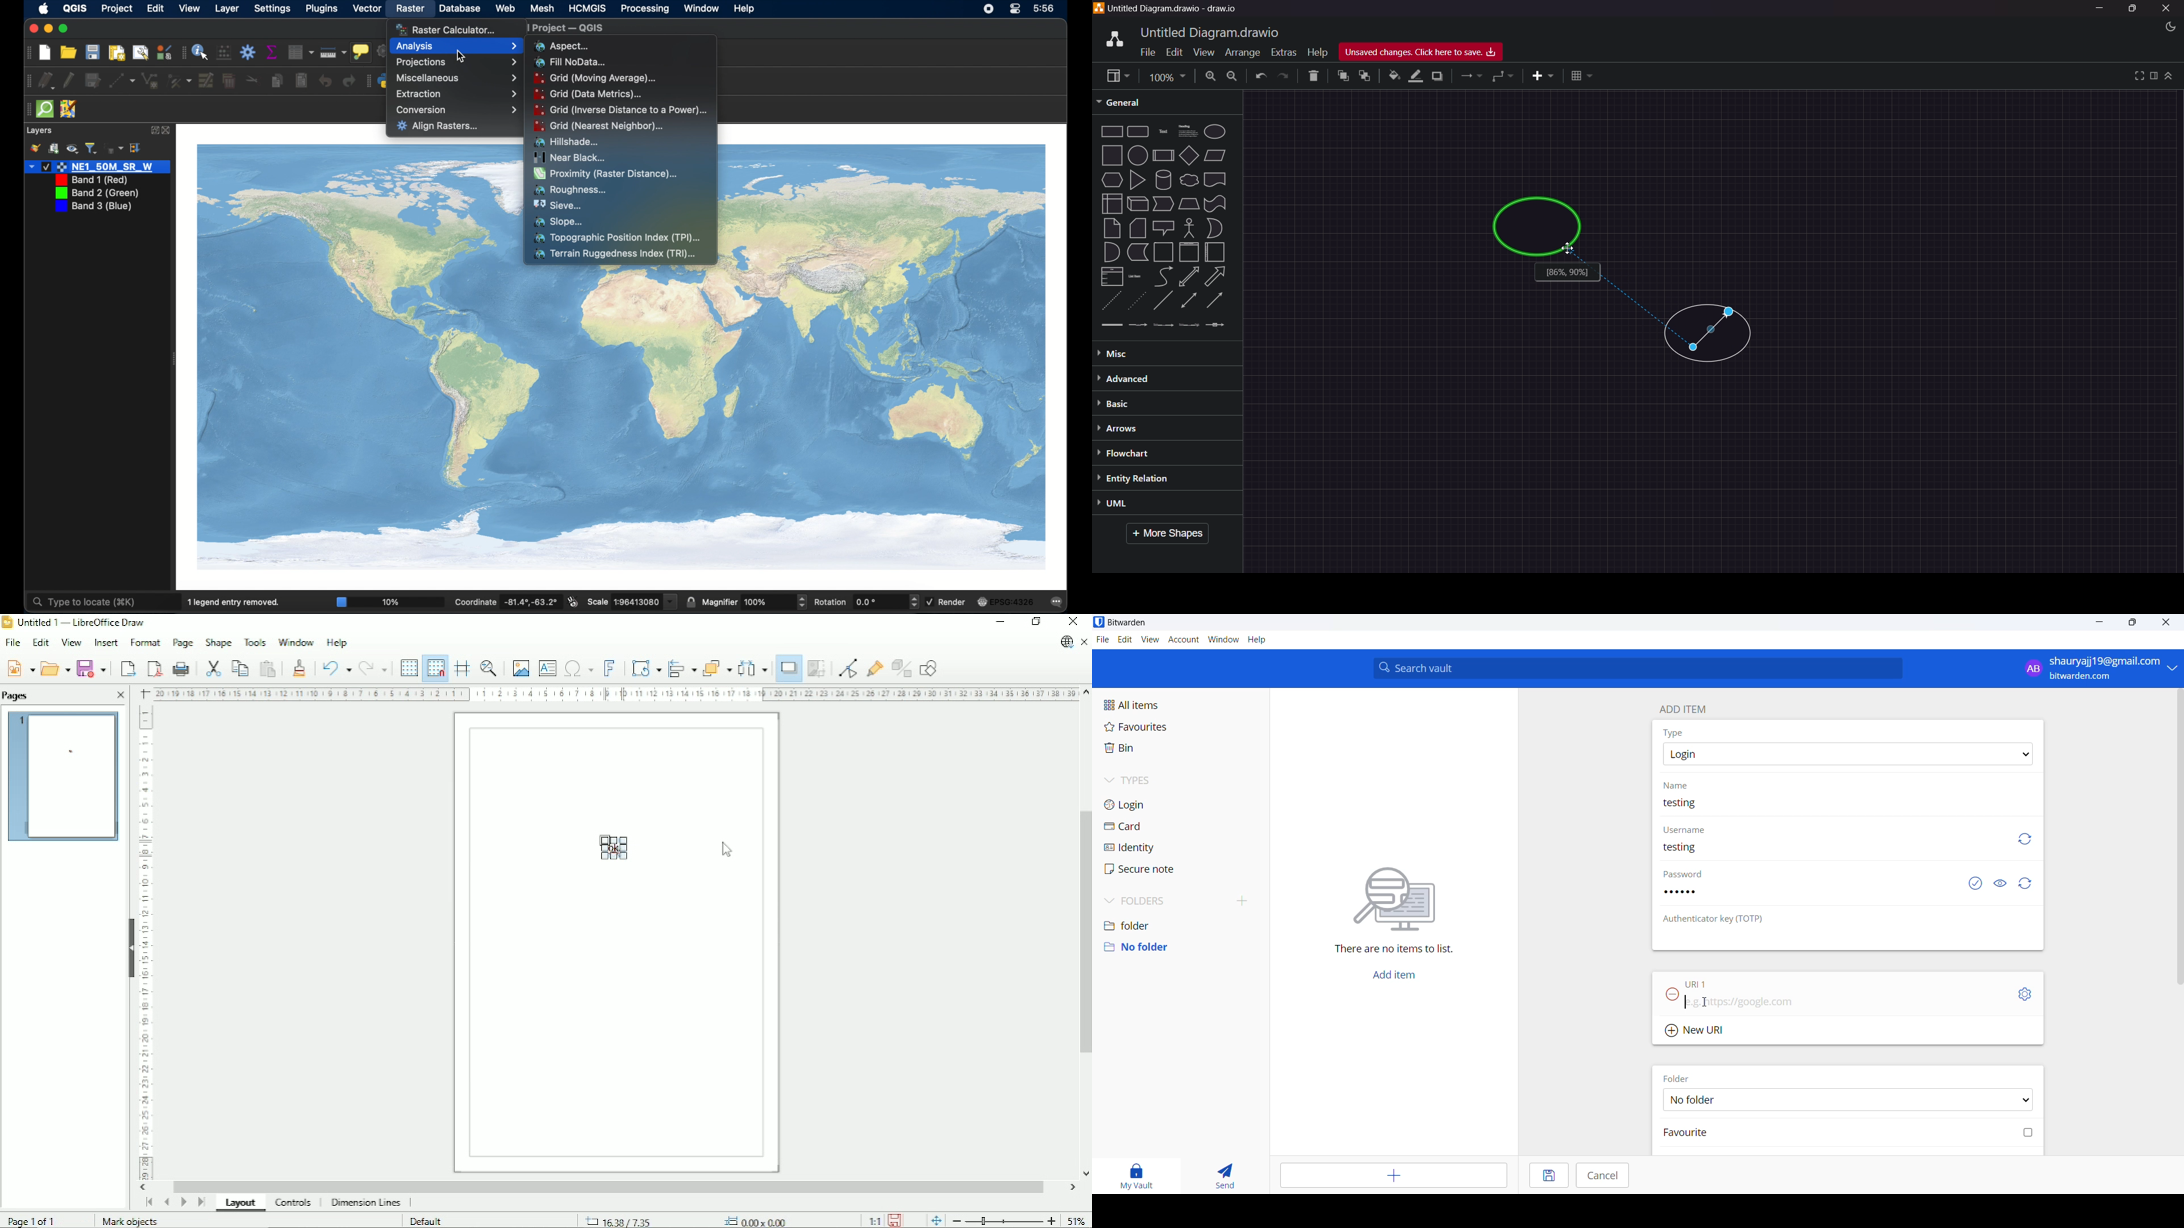 The width and height of the screenshot is (2184, 1232). Describe the element at coordinates (1849, 1100) in the screenshot. I see `FOLDER options` at that location.